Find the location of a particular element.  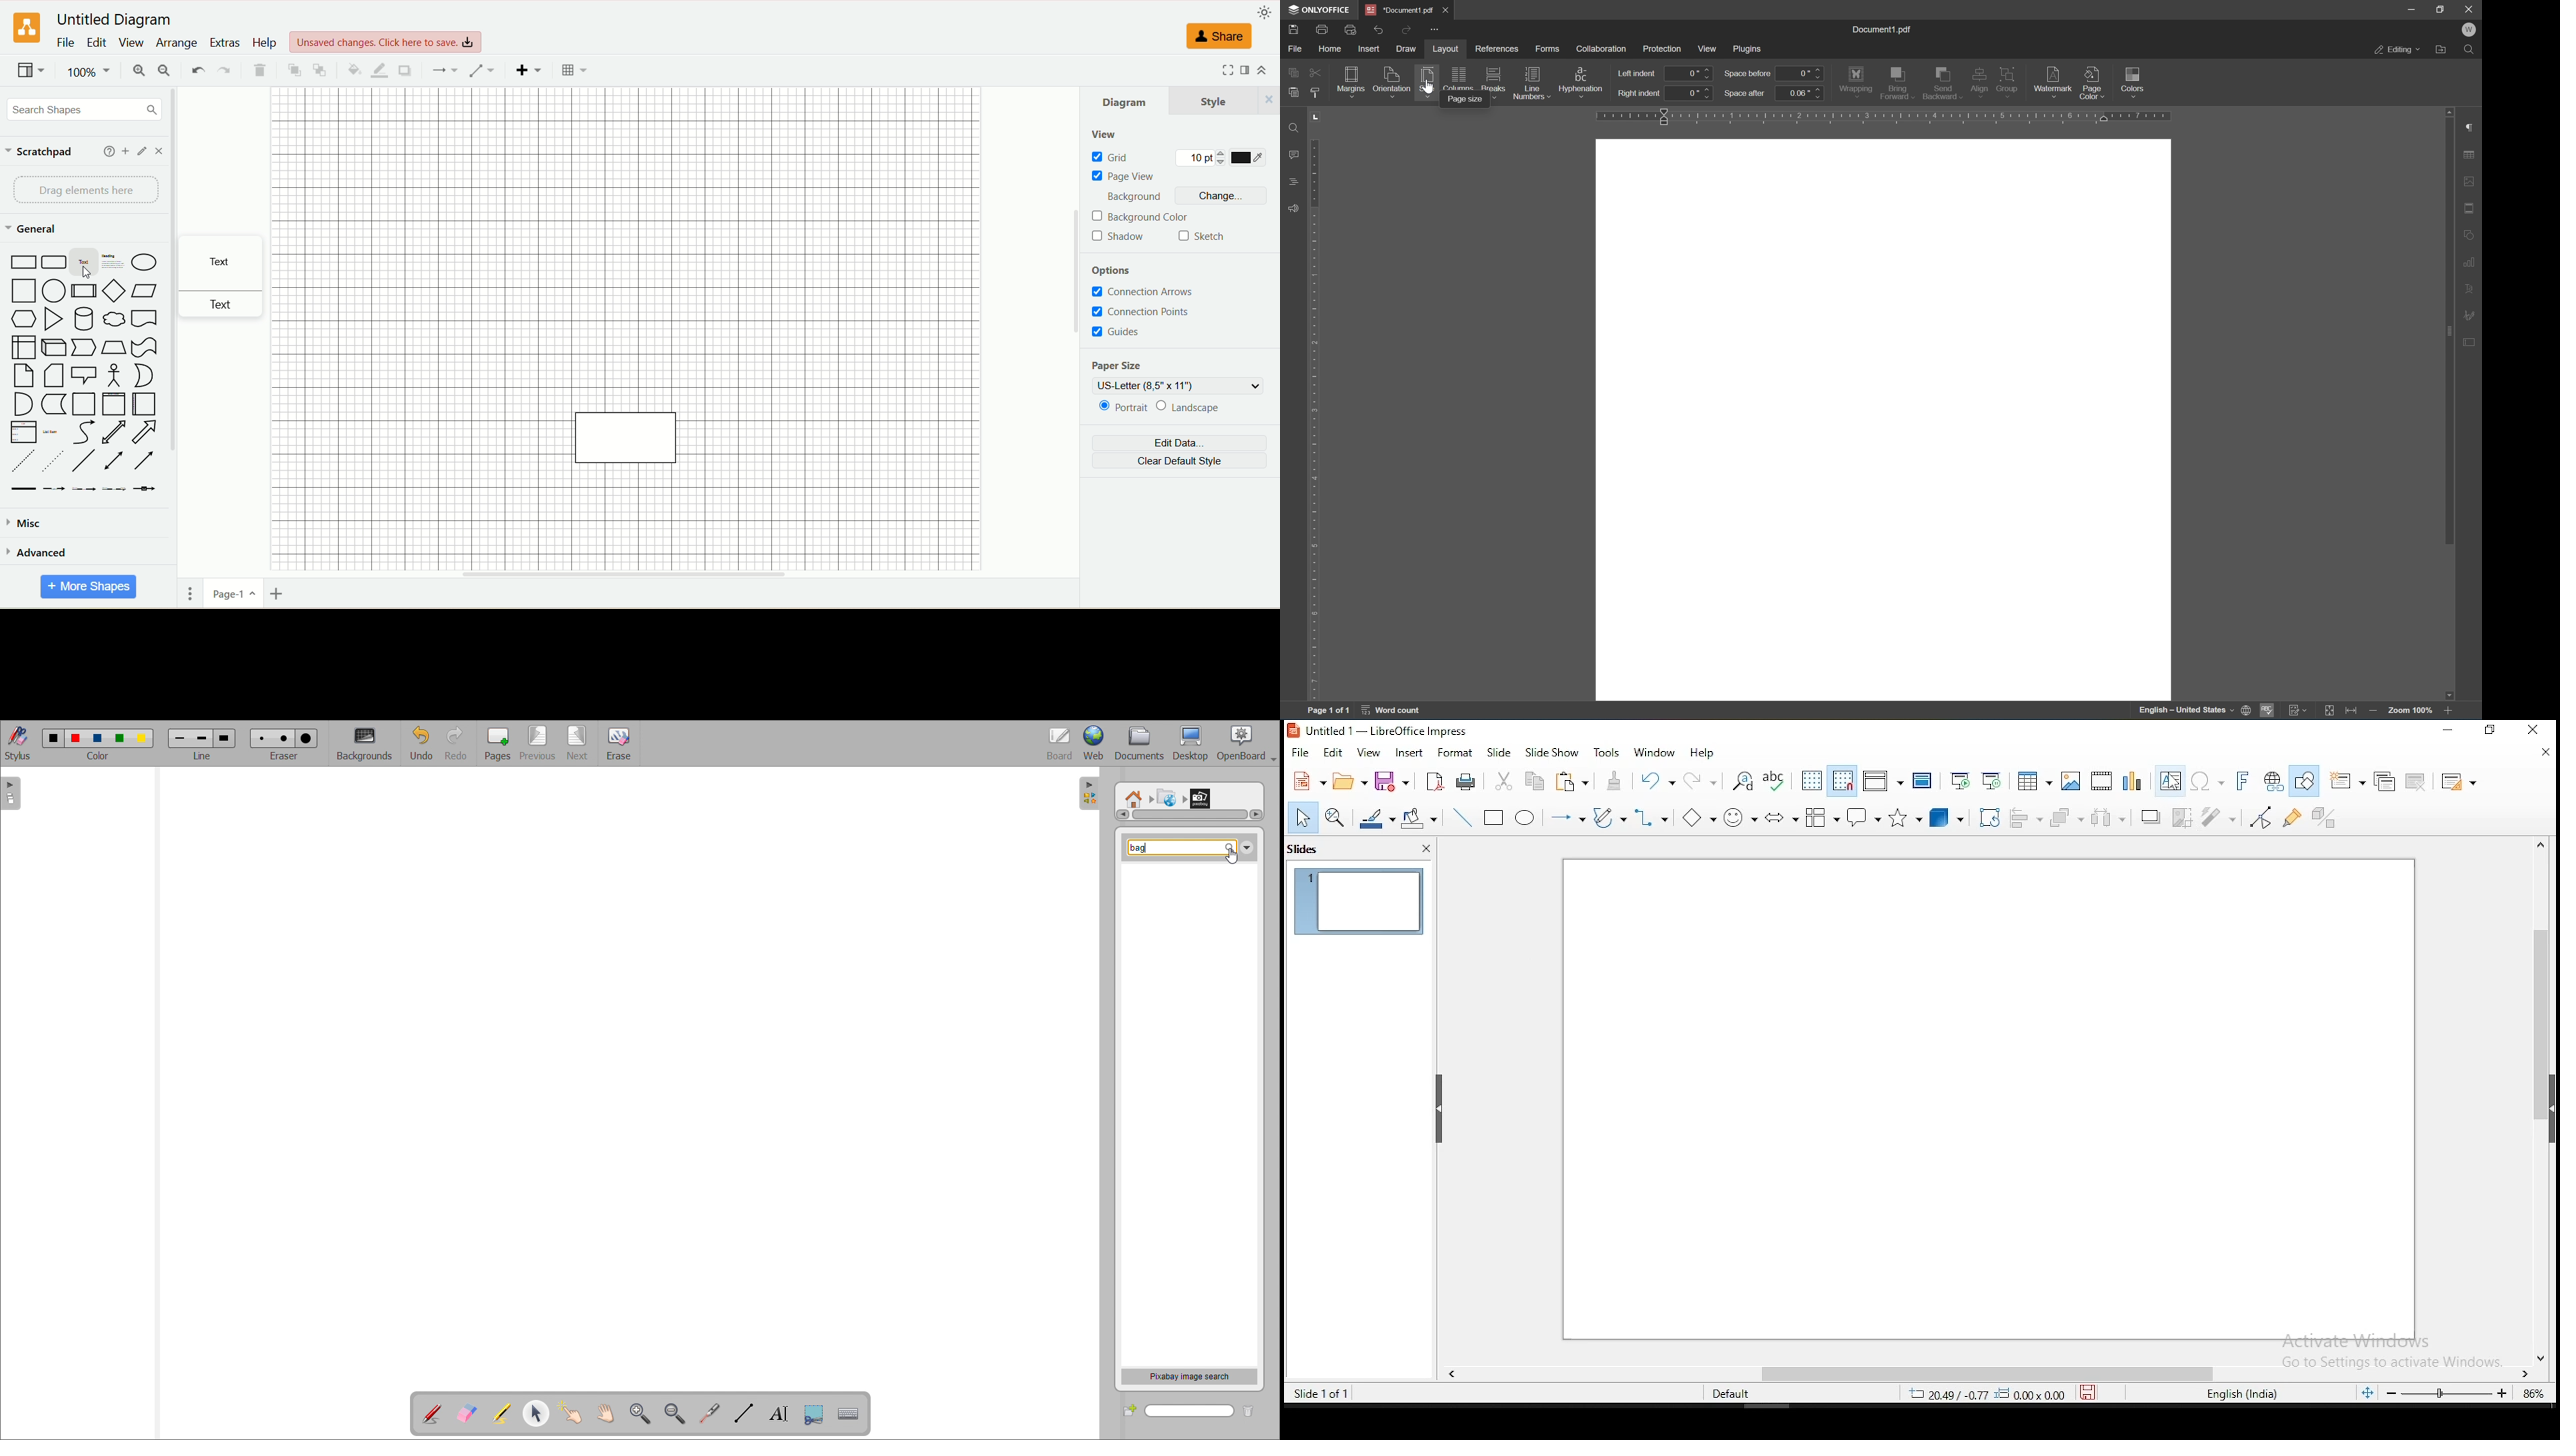

format is located at coordinates (1455, 755).